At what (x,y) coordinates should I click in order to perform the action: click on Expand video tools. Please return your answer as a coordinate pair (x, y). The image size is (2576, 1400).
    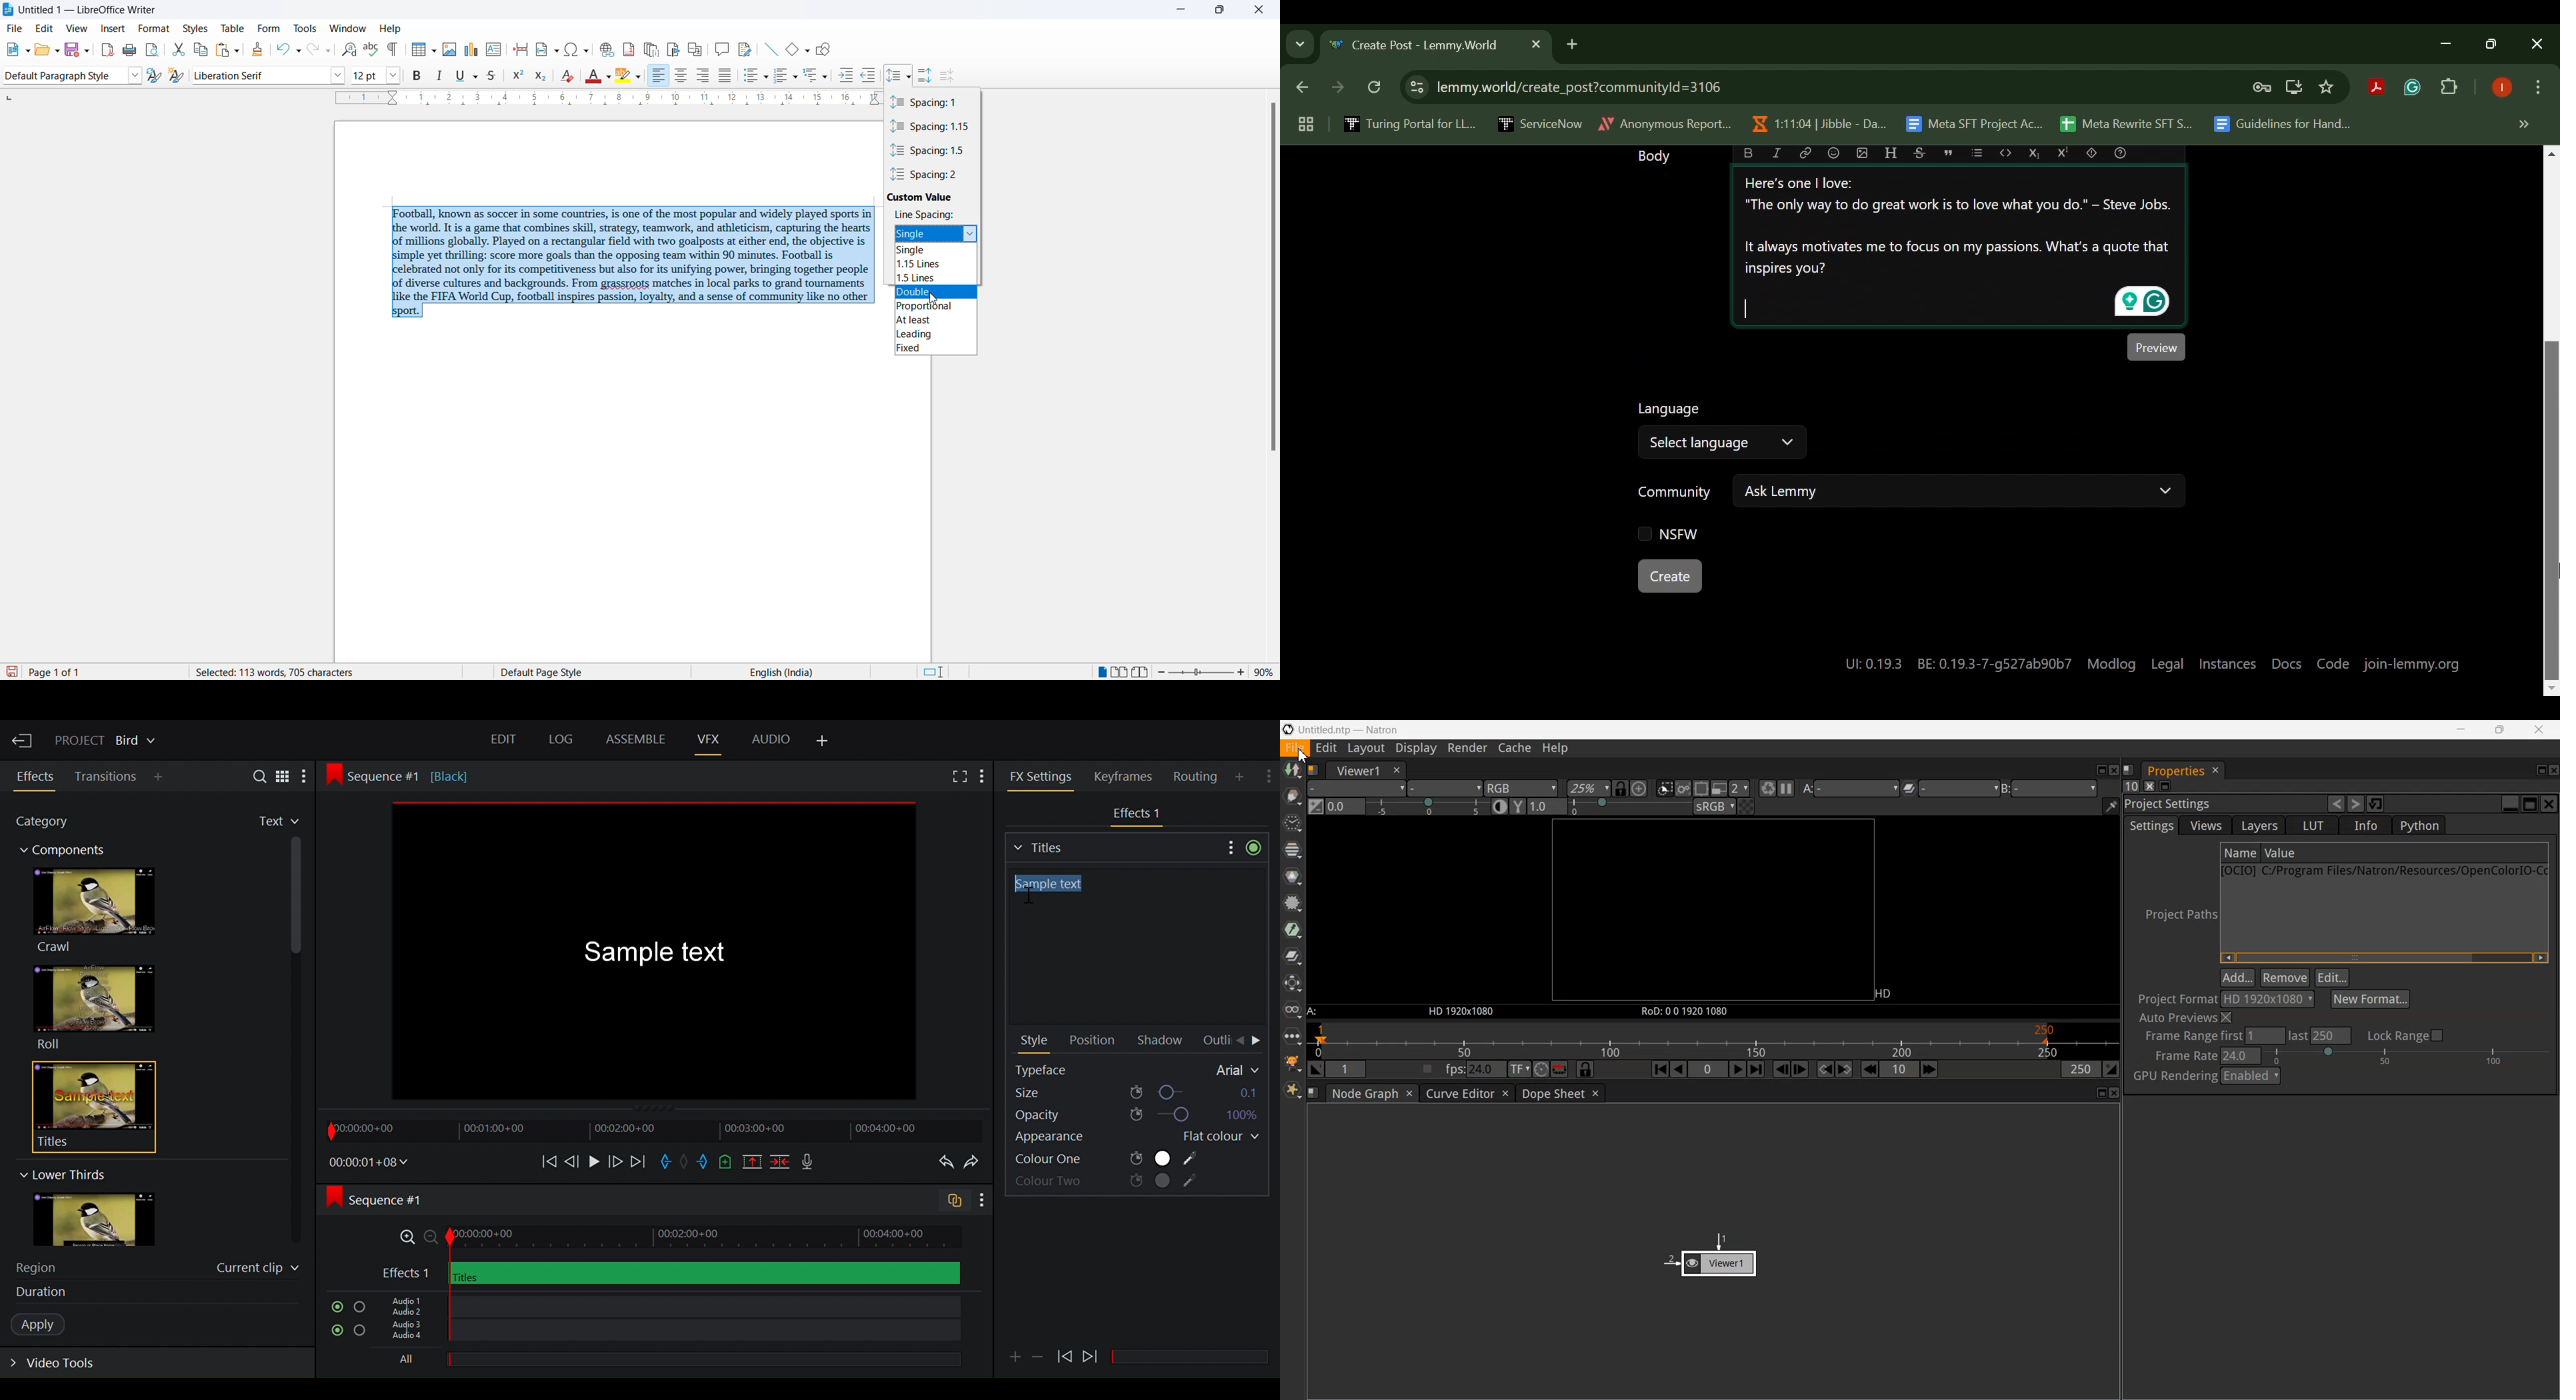
    Looking at the image, I should click on (61, 1366).